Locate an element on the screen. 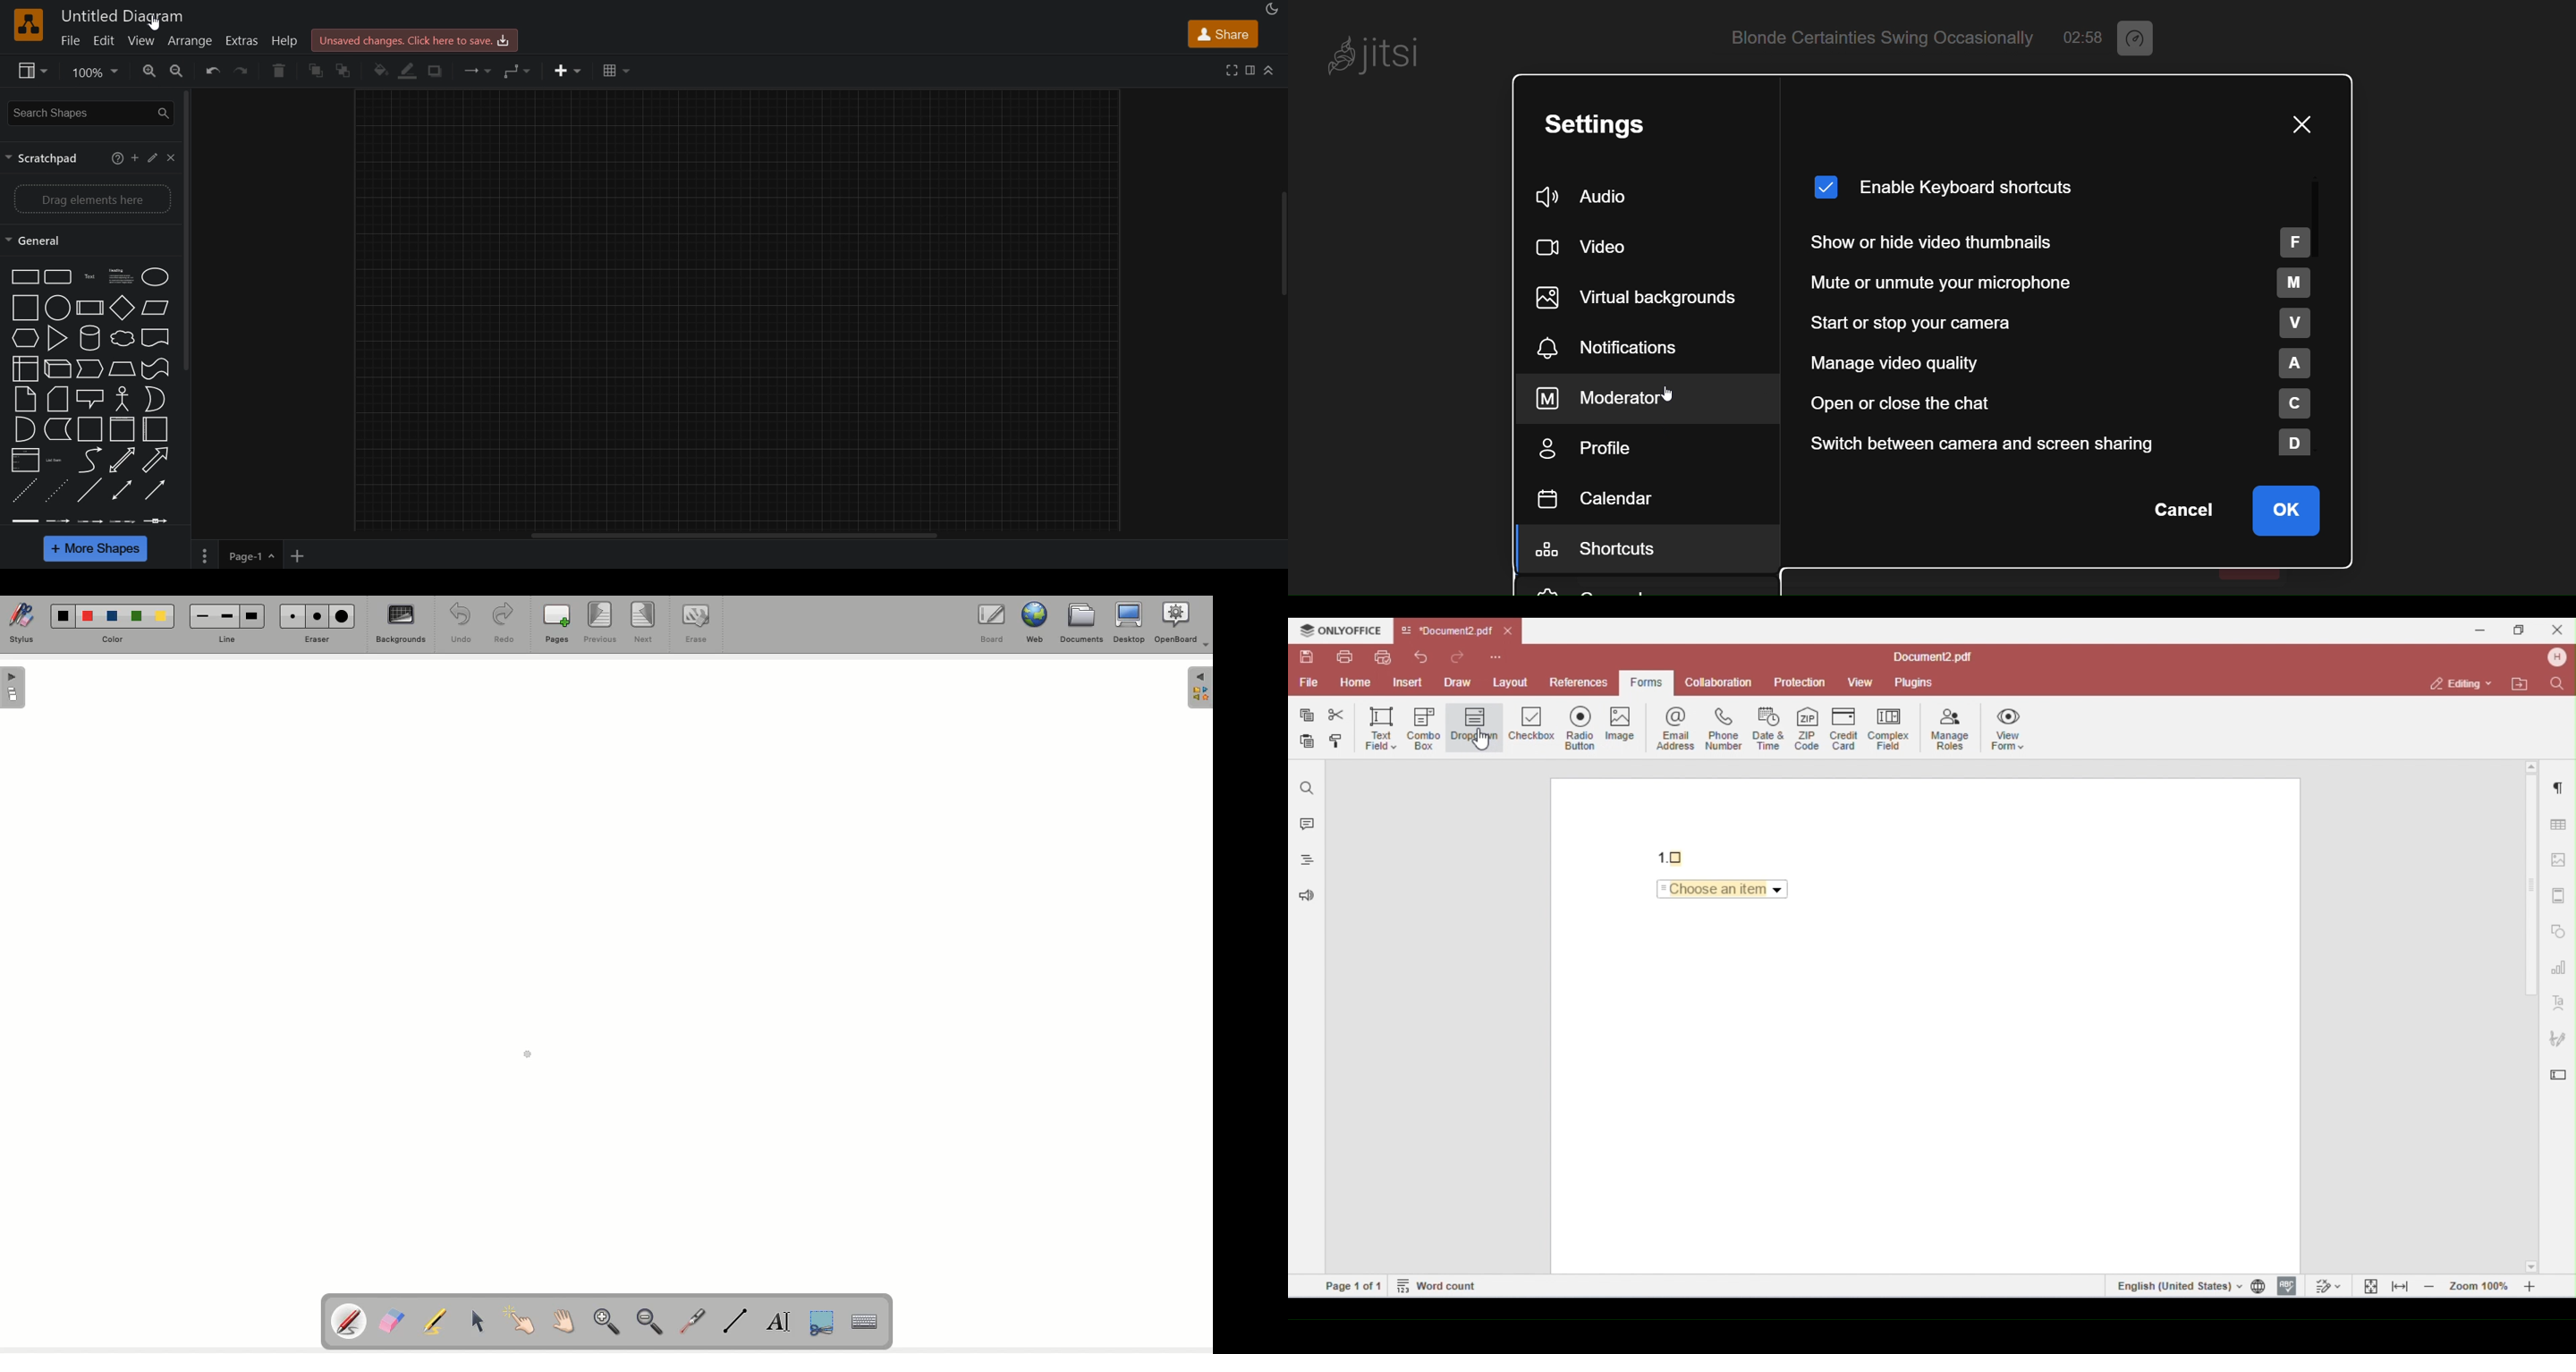  ok is located at coordinates (2287, 509).